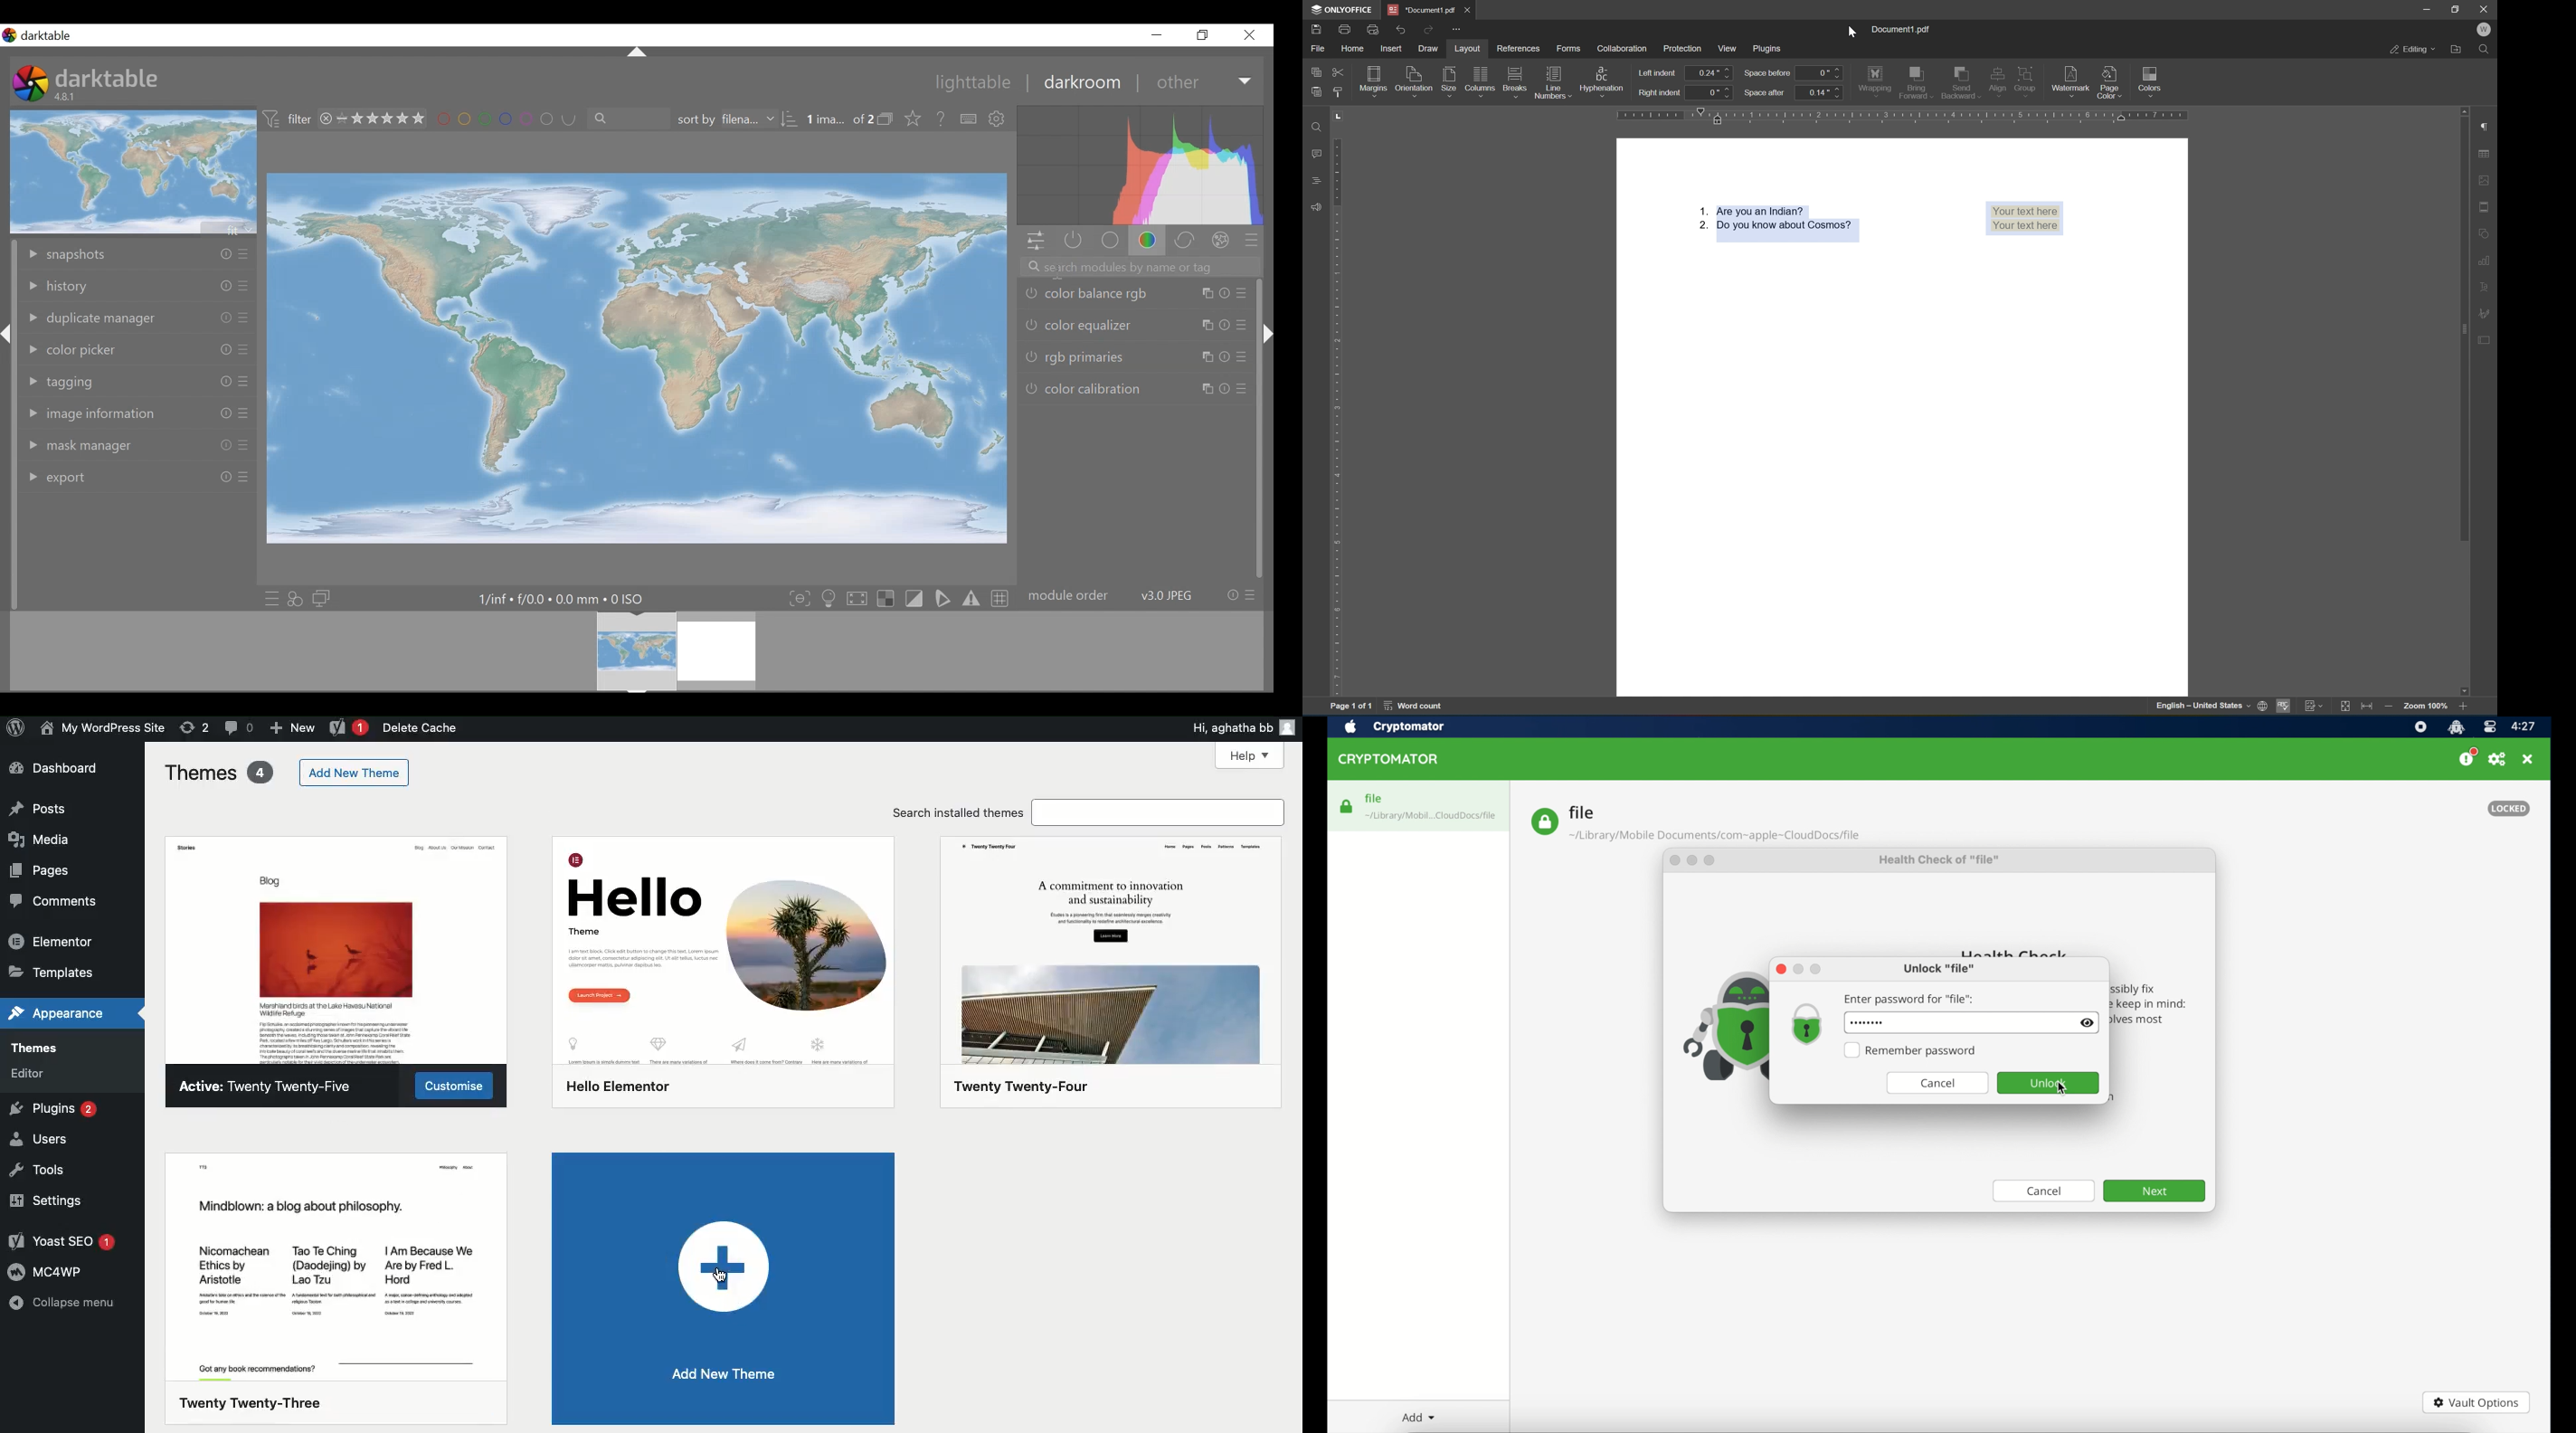 Image resolution: width=2576 pixels, height=1456 pixels. I want to click on editing, so click(2413, 50).